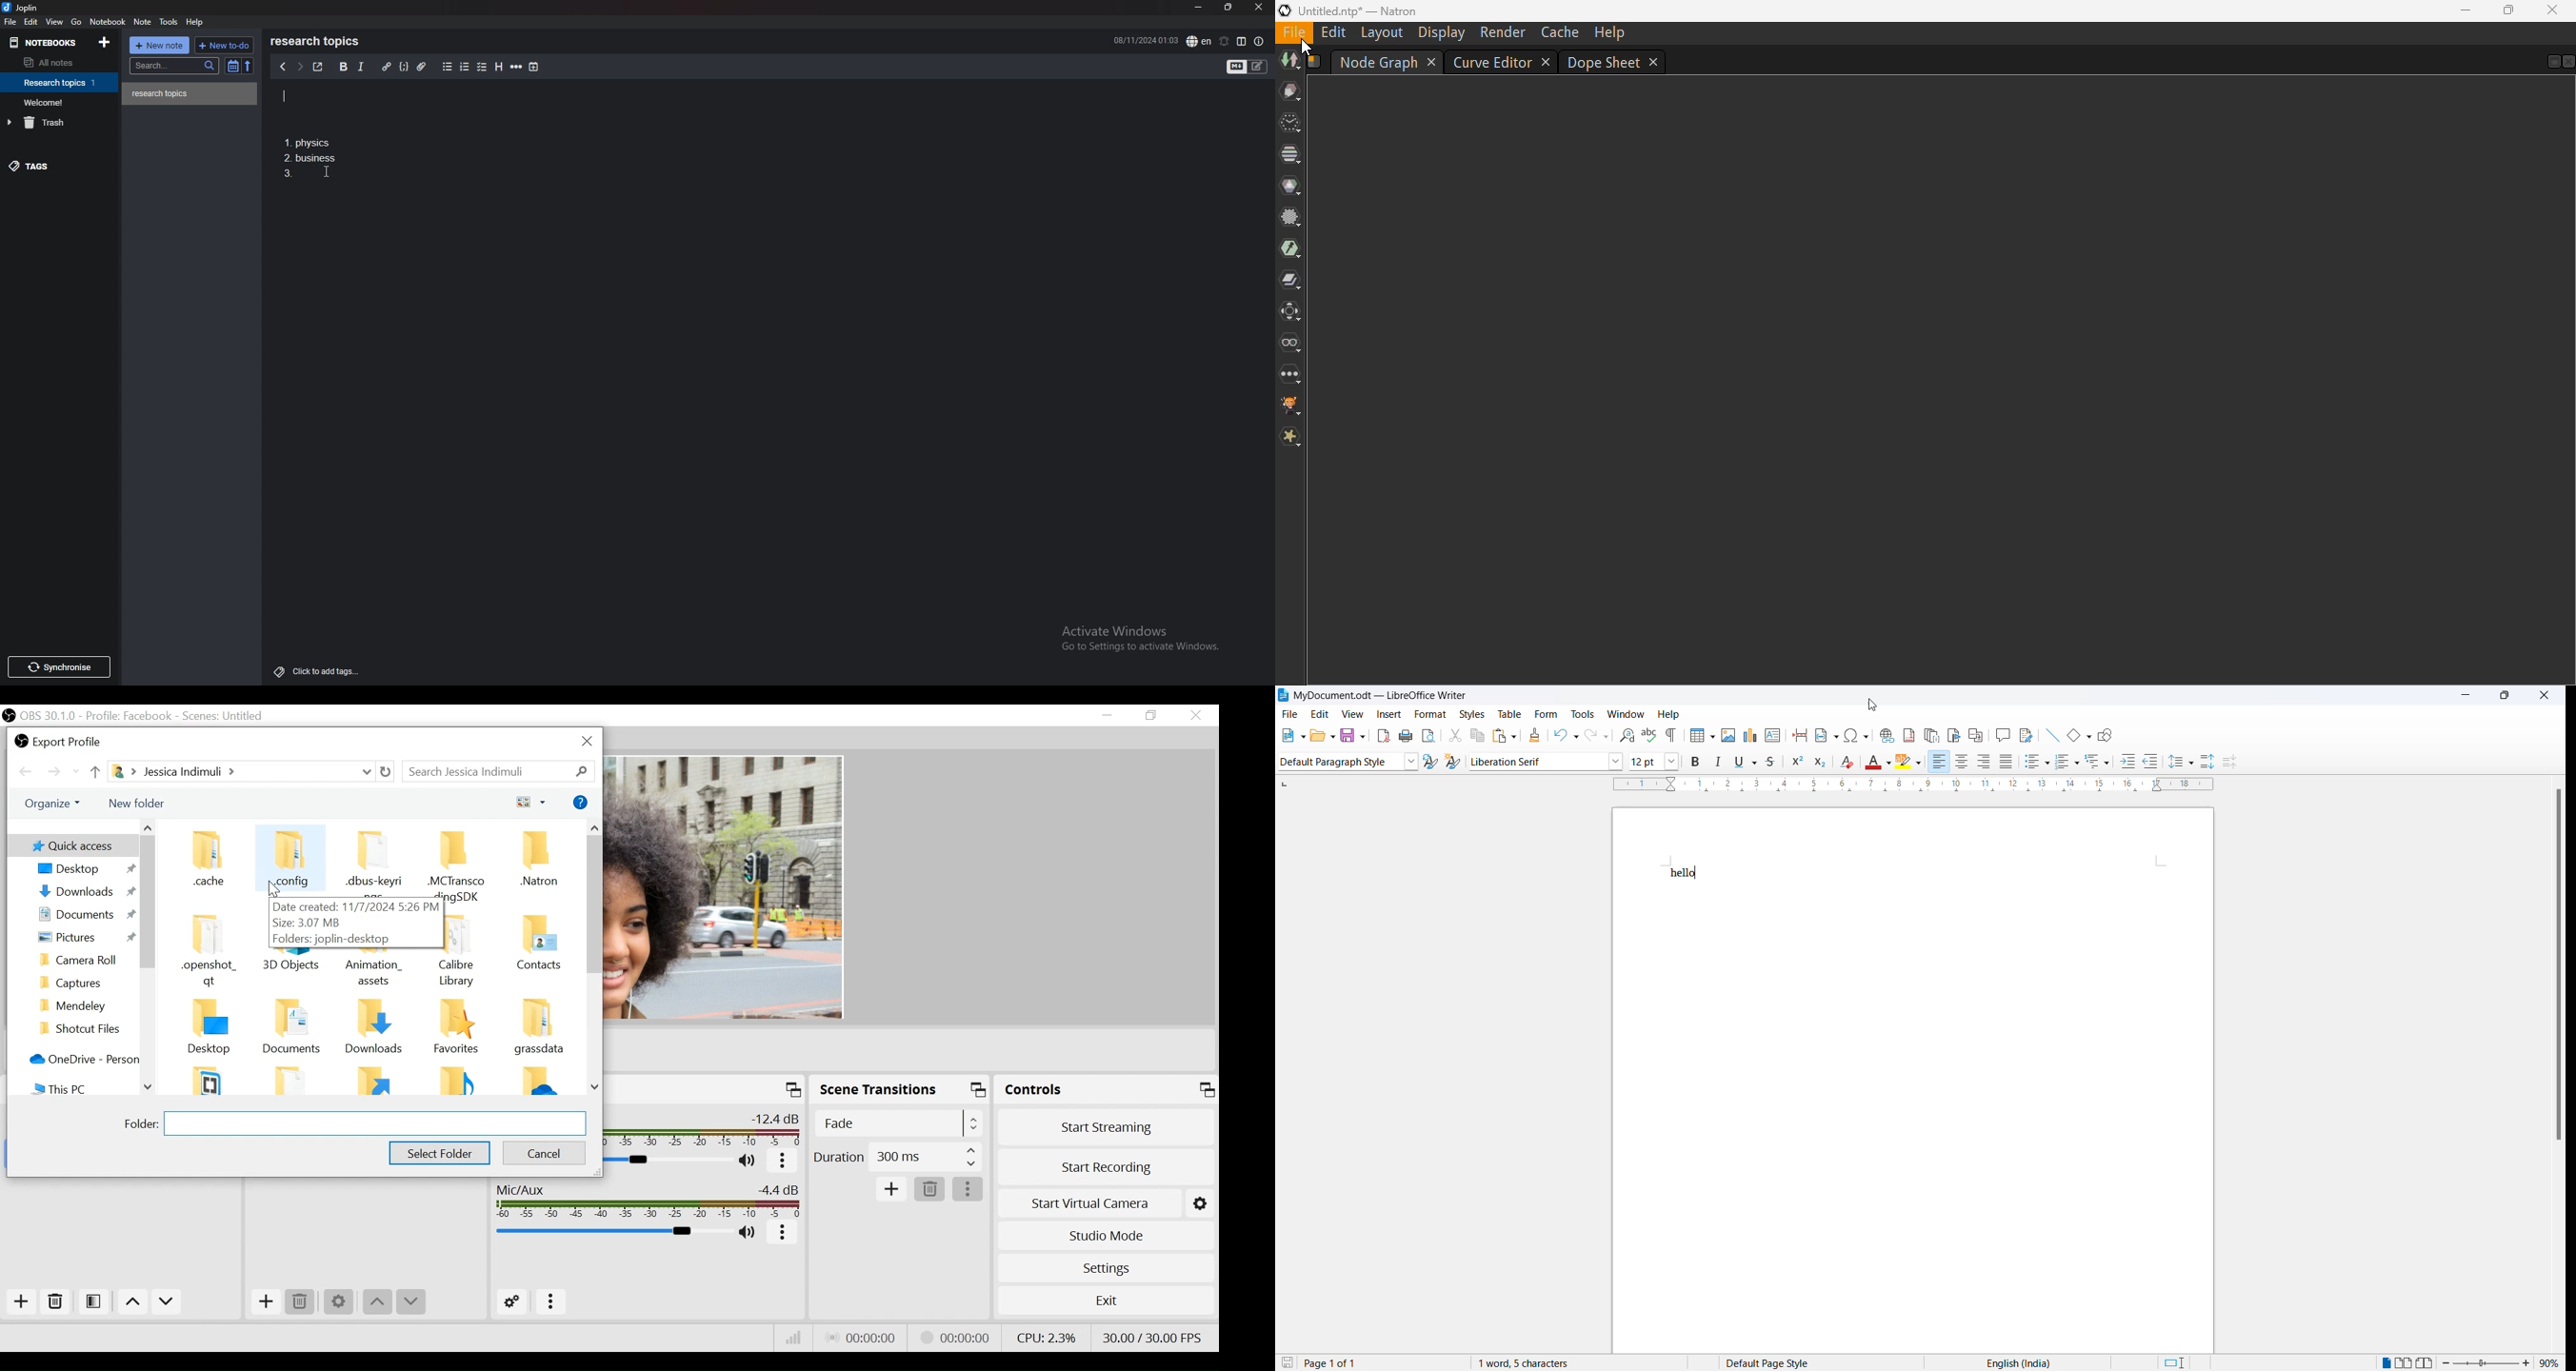 The width and height of the screenshot is (2576, 1372). I want to click on joplin, so click(21, 9).